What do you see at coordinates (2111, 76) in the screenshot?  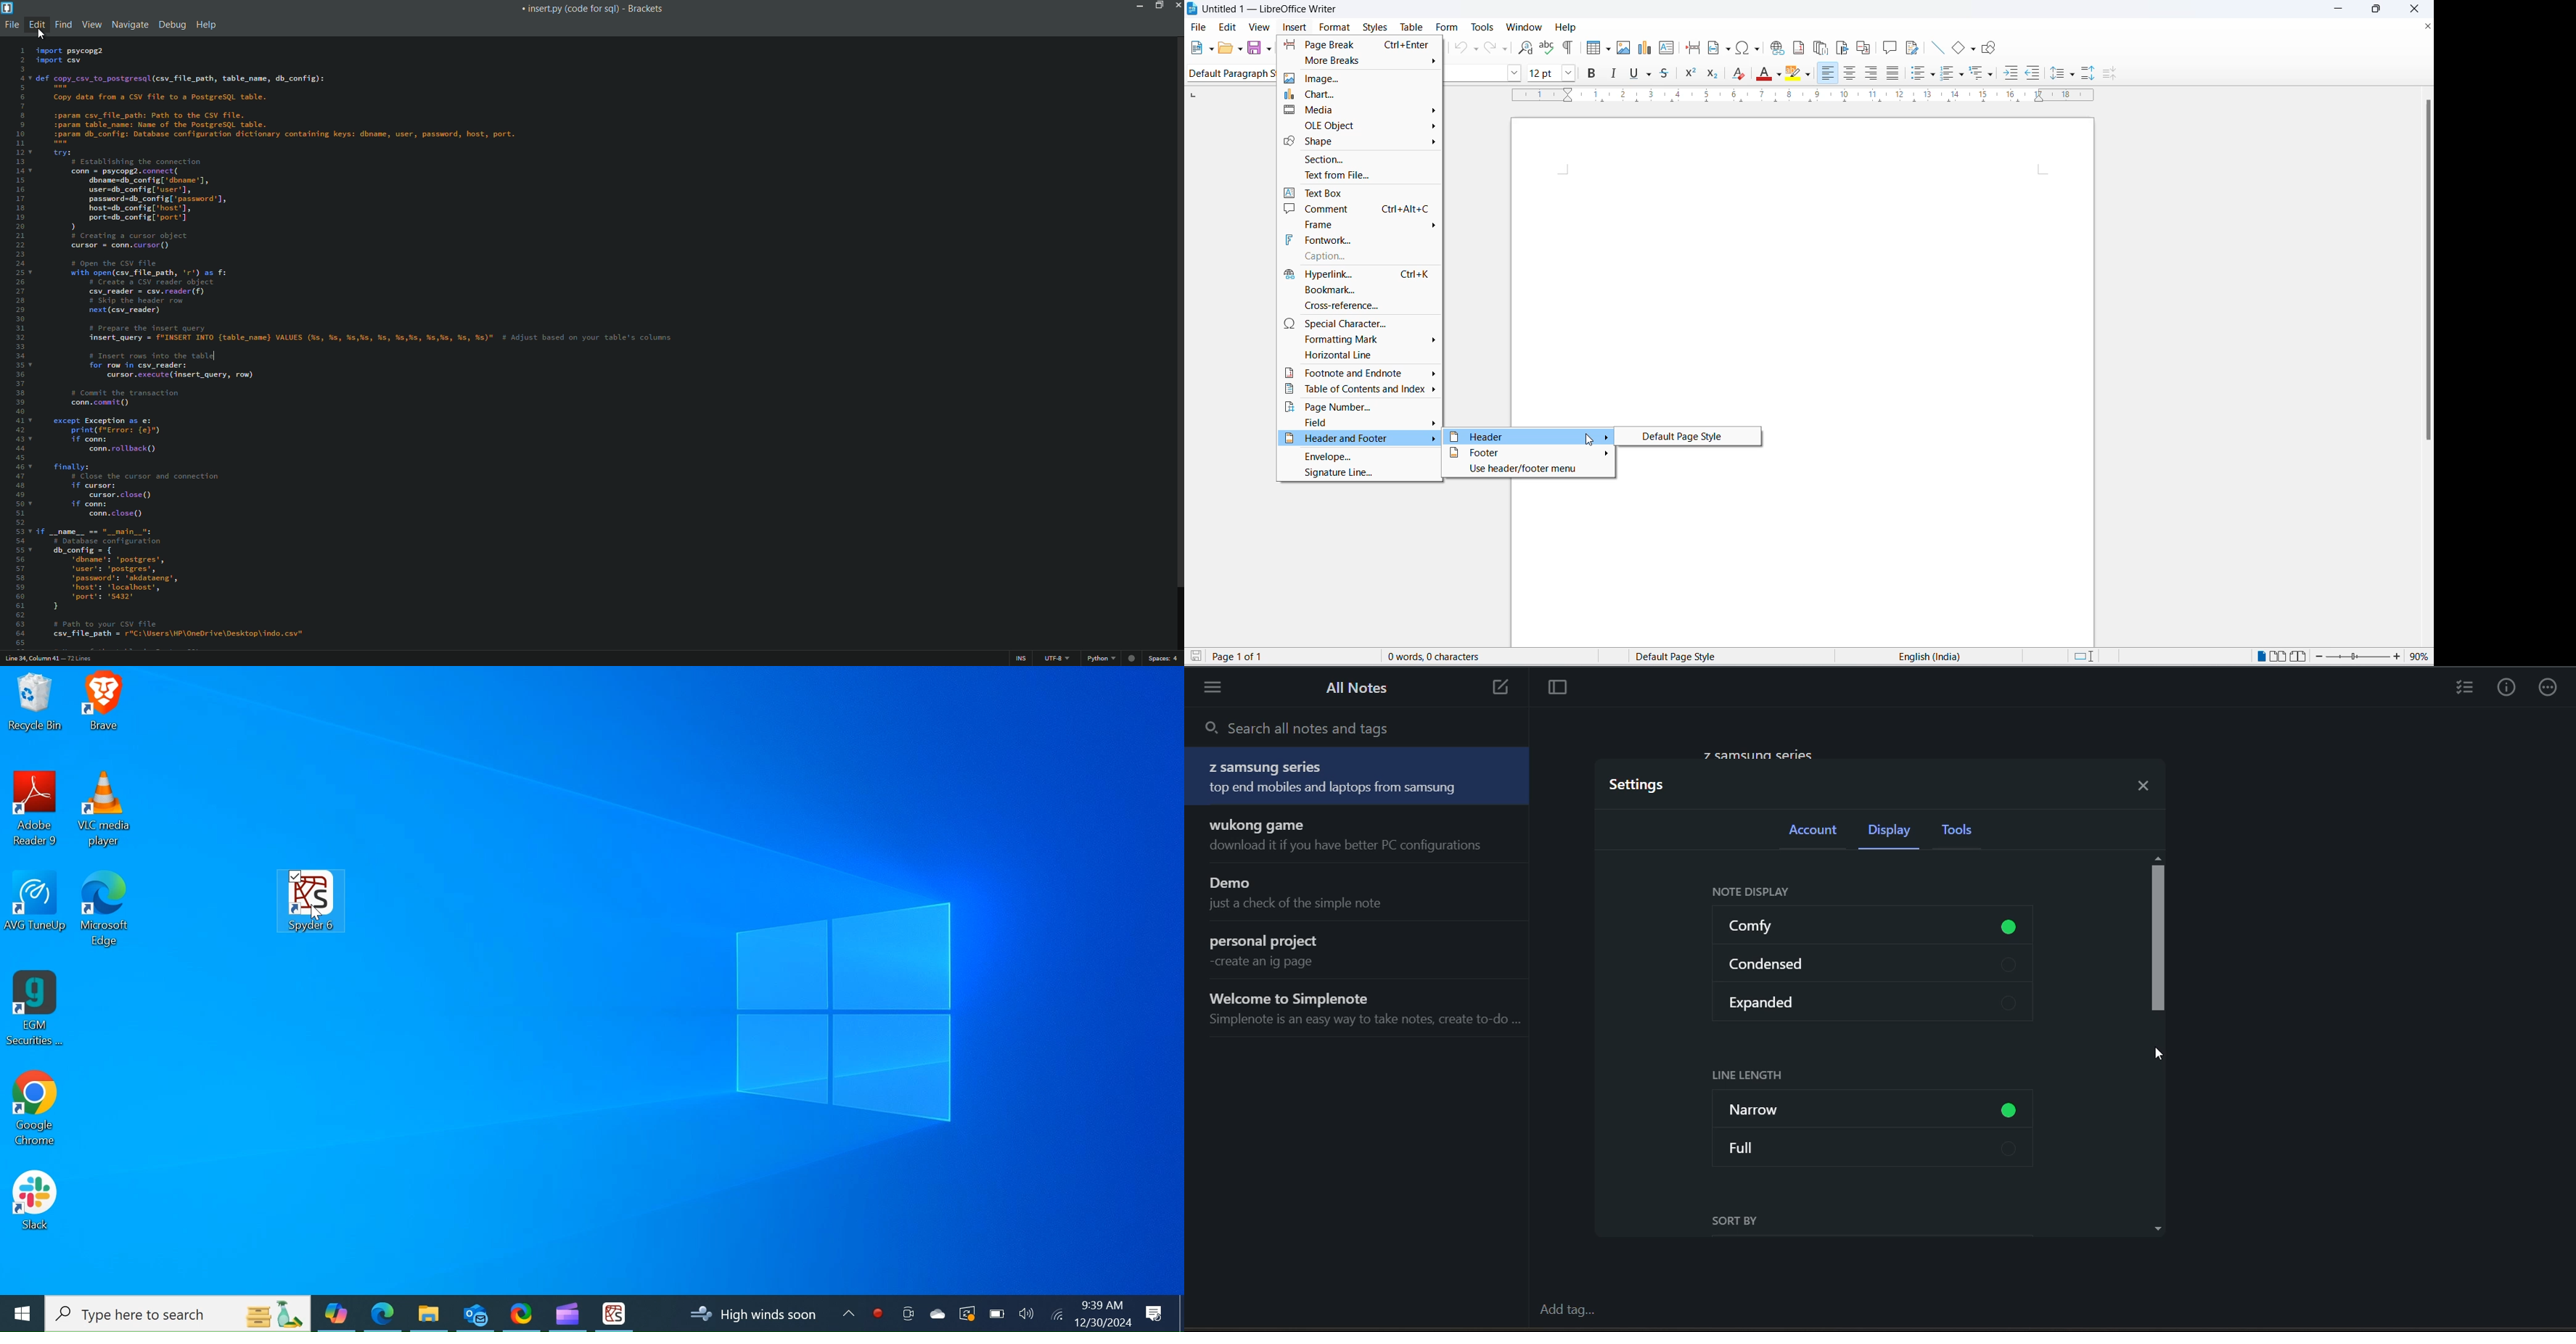 I see `decrease paragraph spacing` at bounding box center [2111, 76].